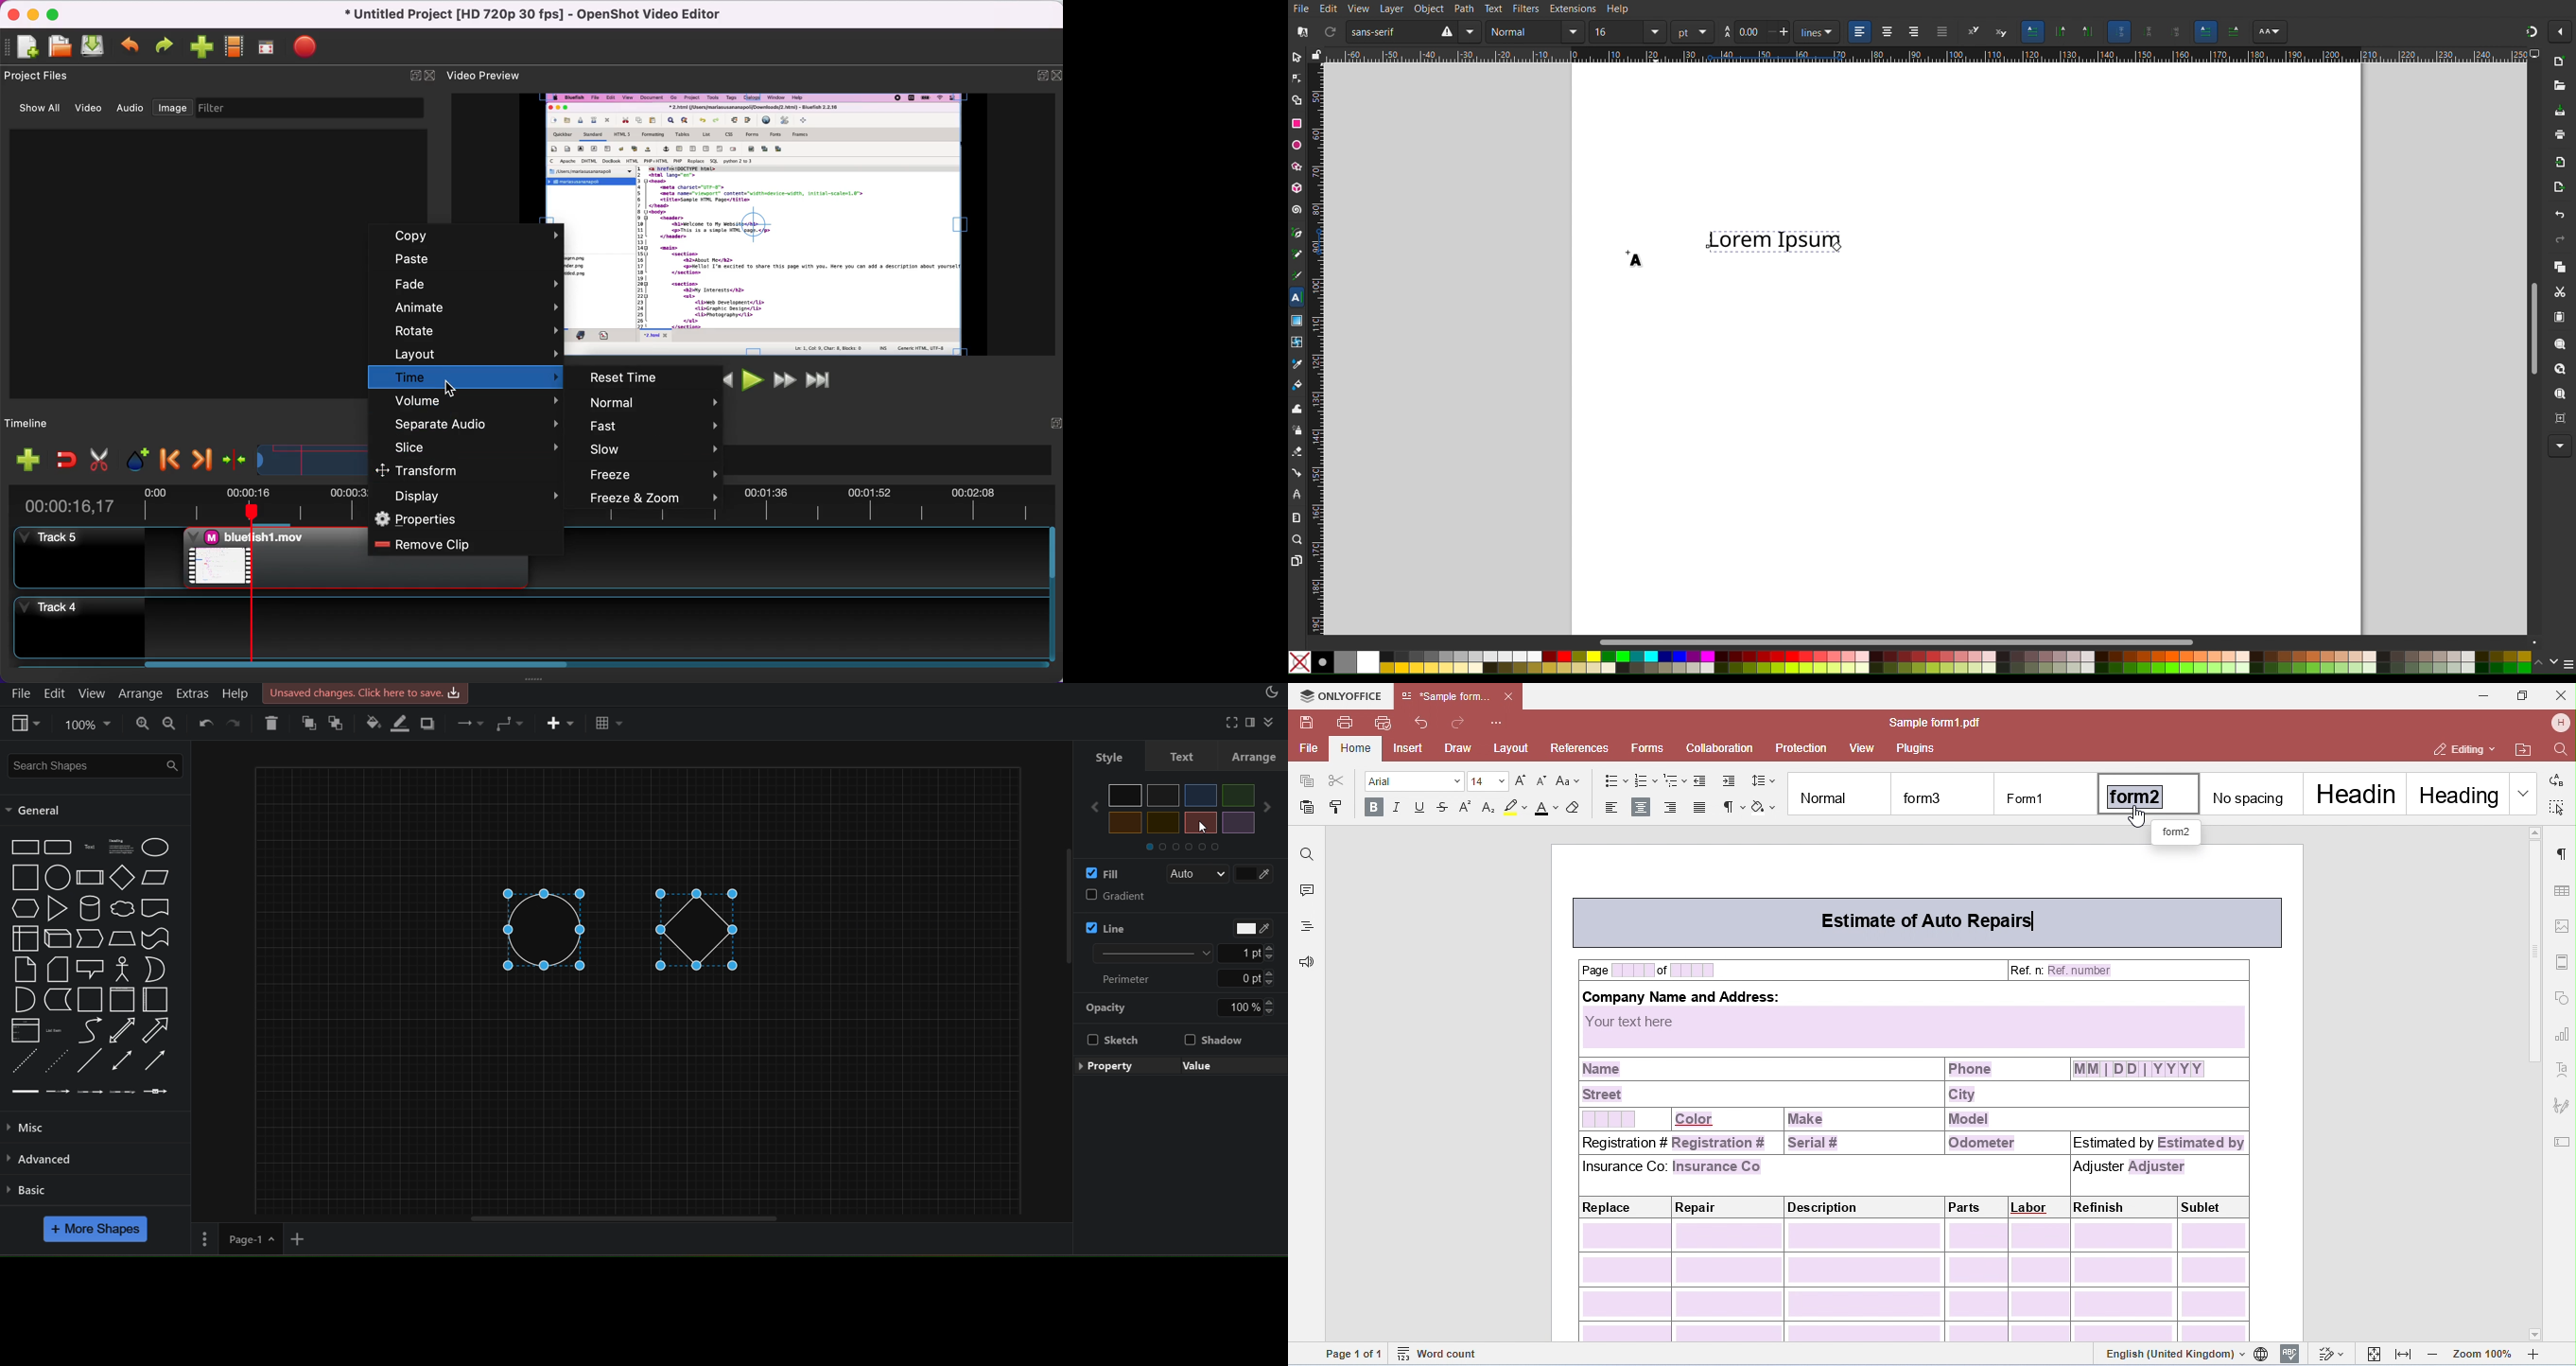  Describe the element at coordinates (1165, 823) in the screenshot. I see `` at that location.